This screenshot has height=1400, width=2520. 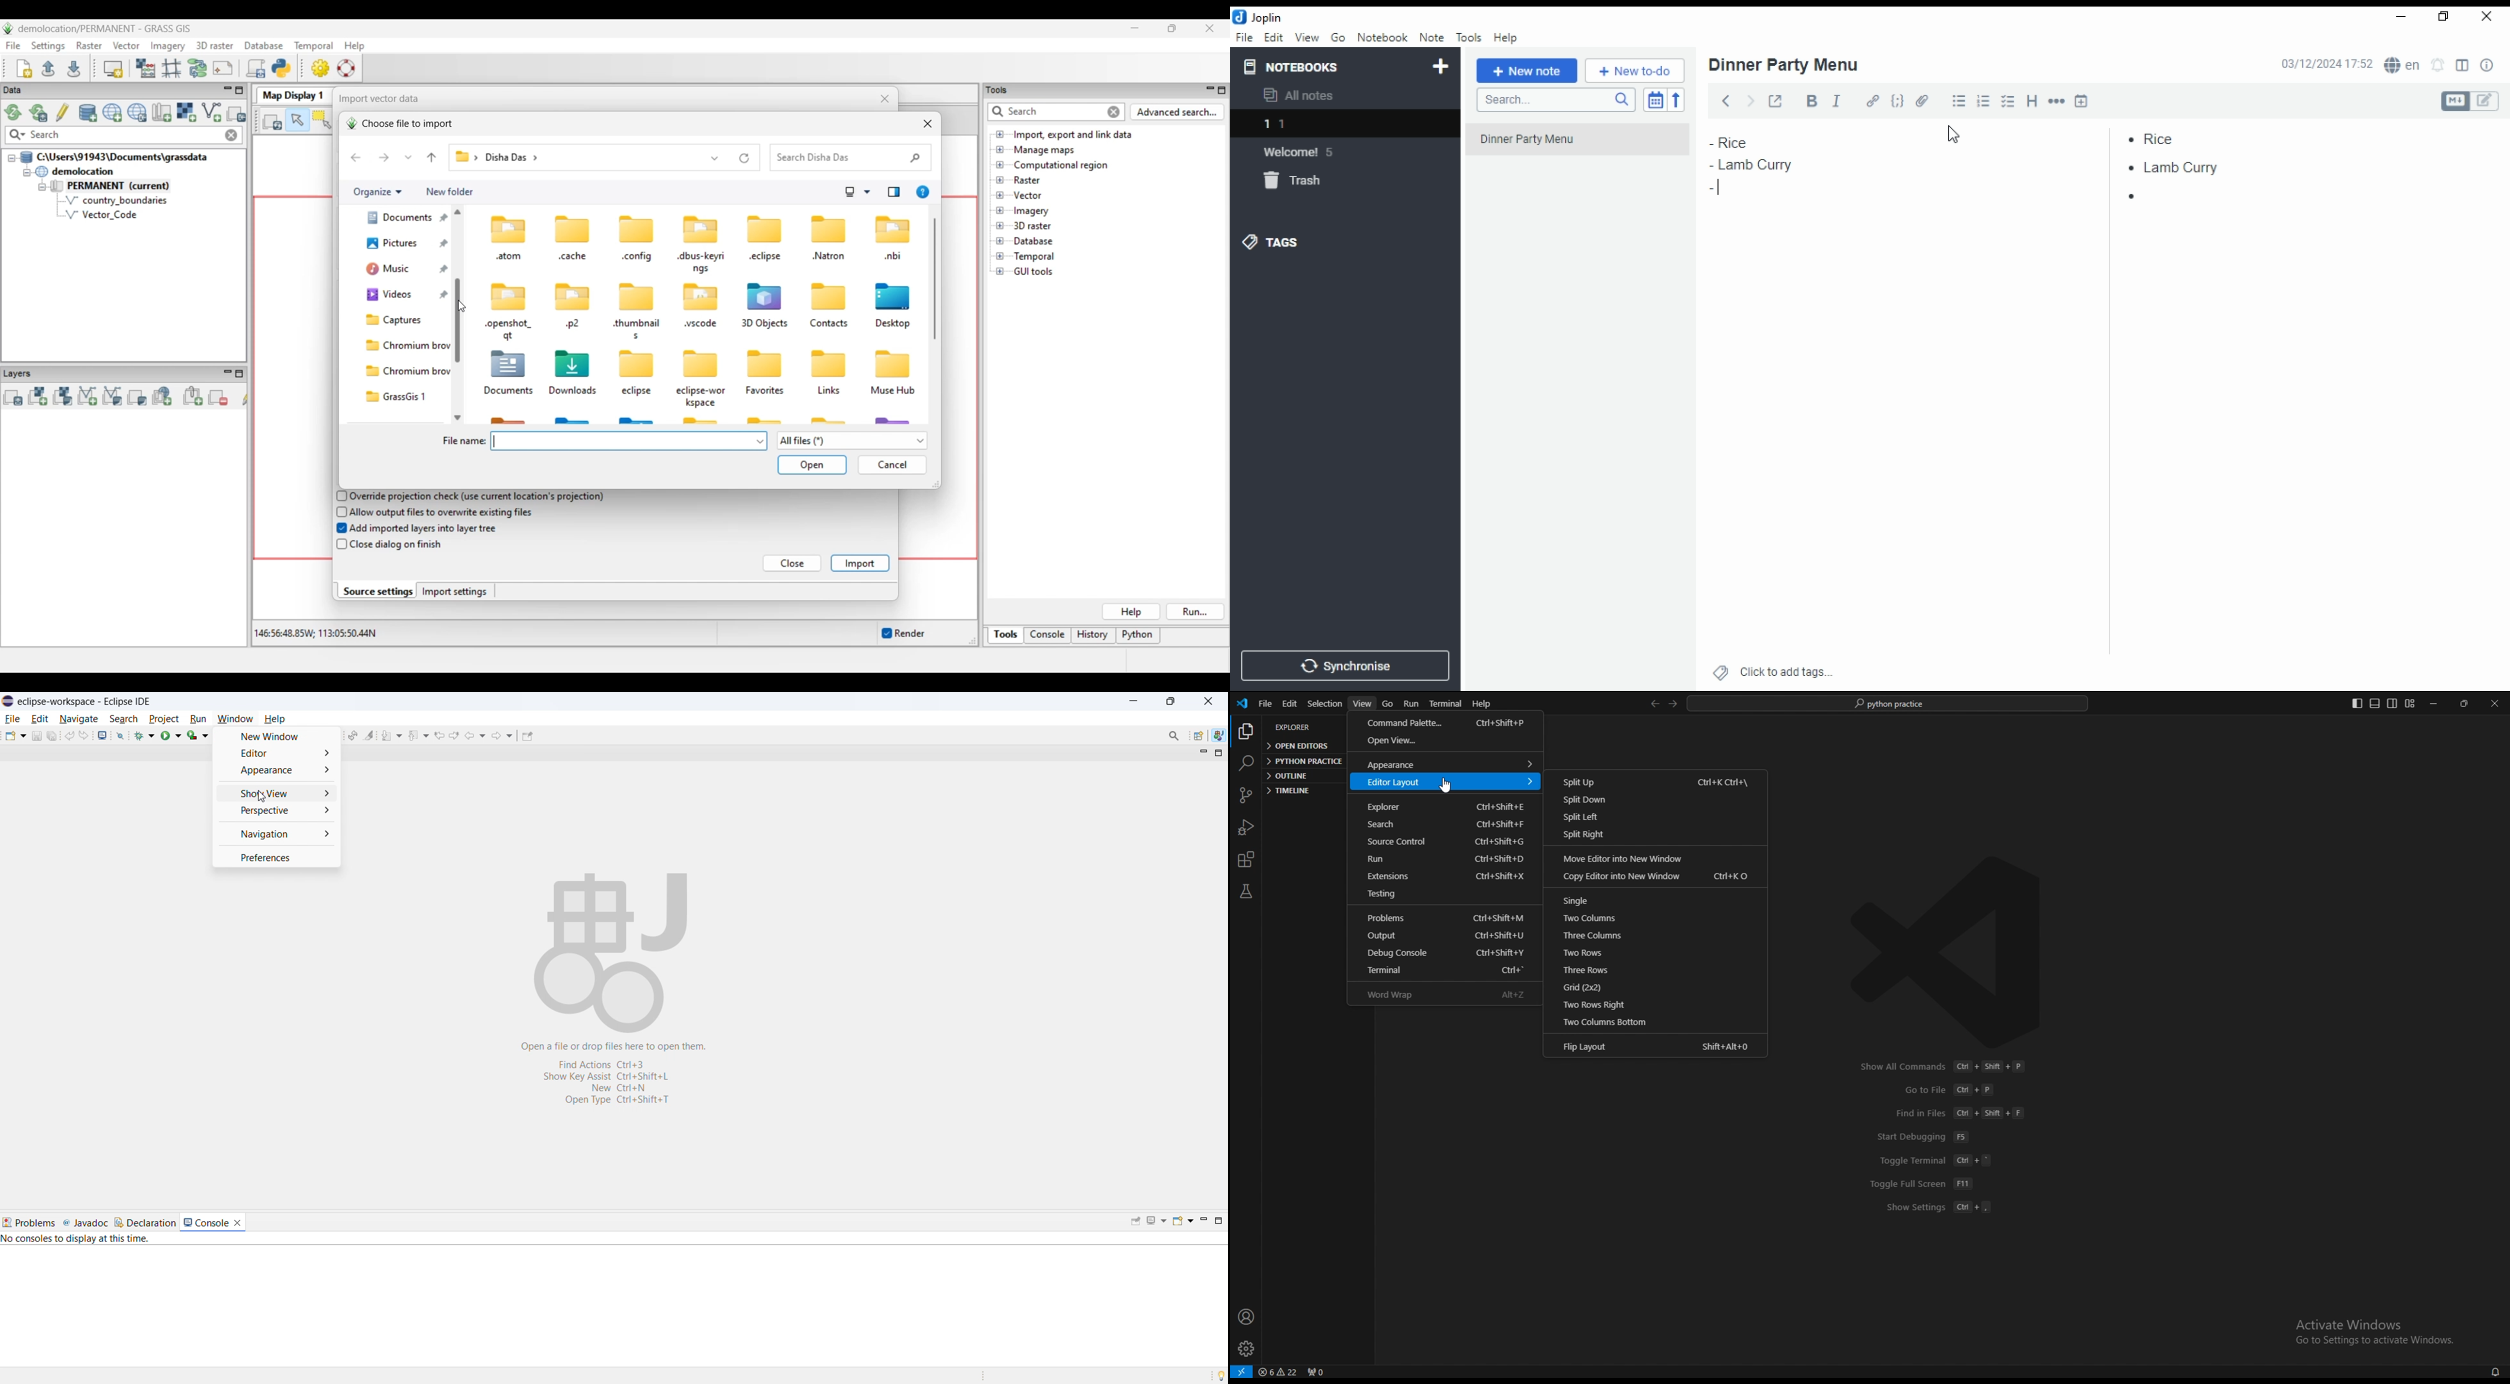 I want to click on vscode logo, so click(x=1945, y=937).